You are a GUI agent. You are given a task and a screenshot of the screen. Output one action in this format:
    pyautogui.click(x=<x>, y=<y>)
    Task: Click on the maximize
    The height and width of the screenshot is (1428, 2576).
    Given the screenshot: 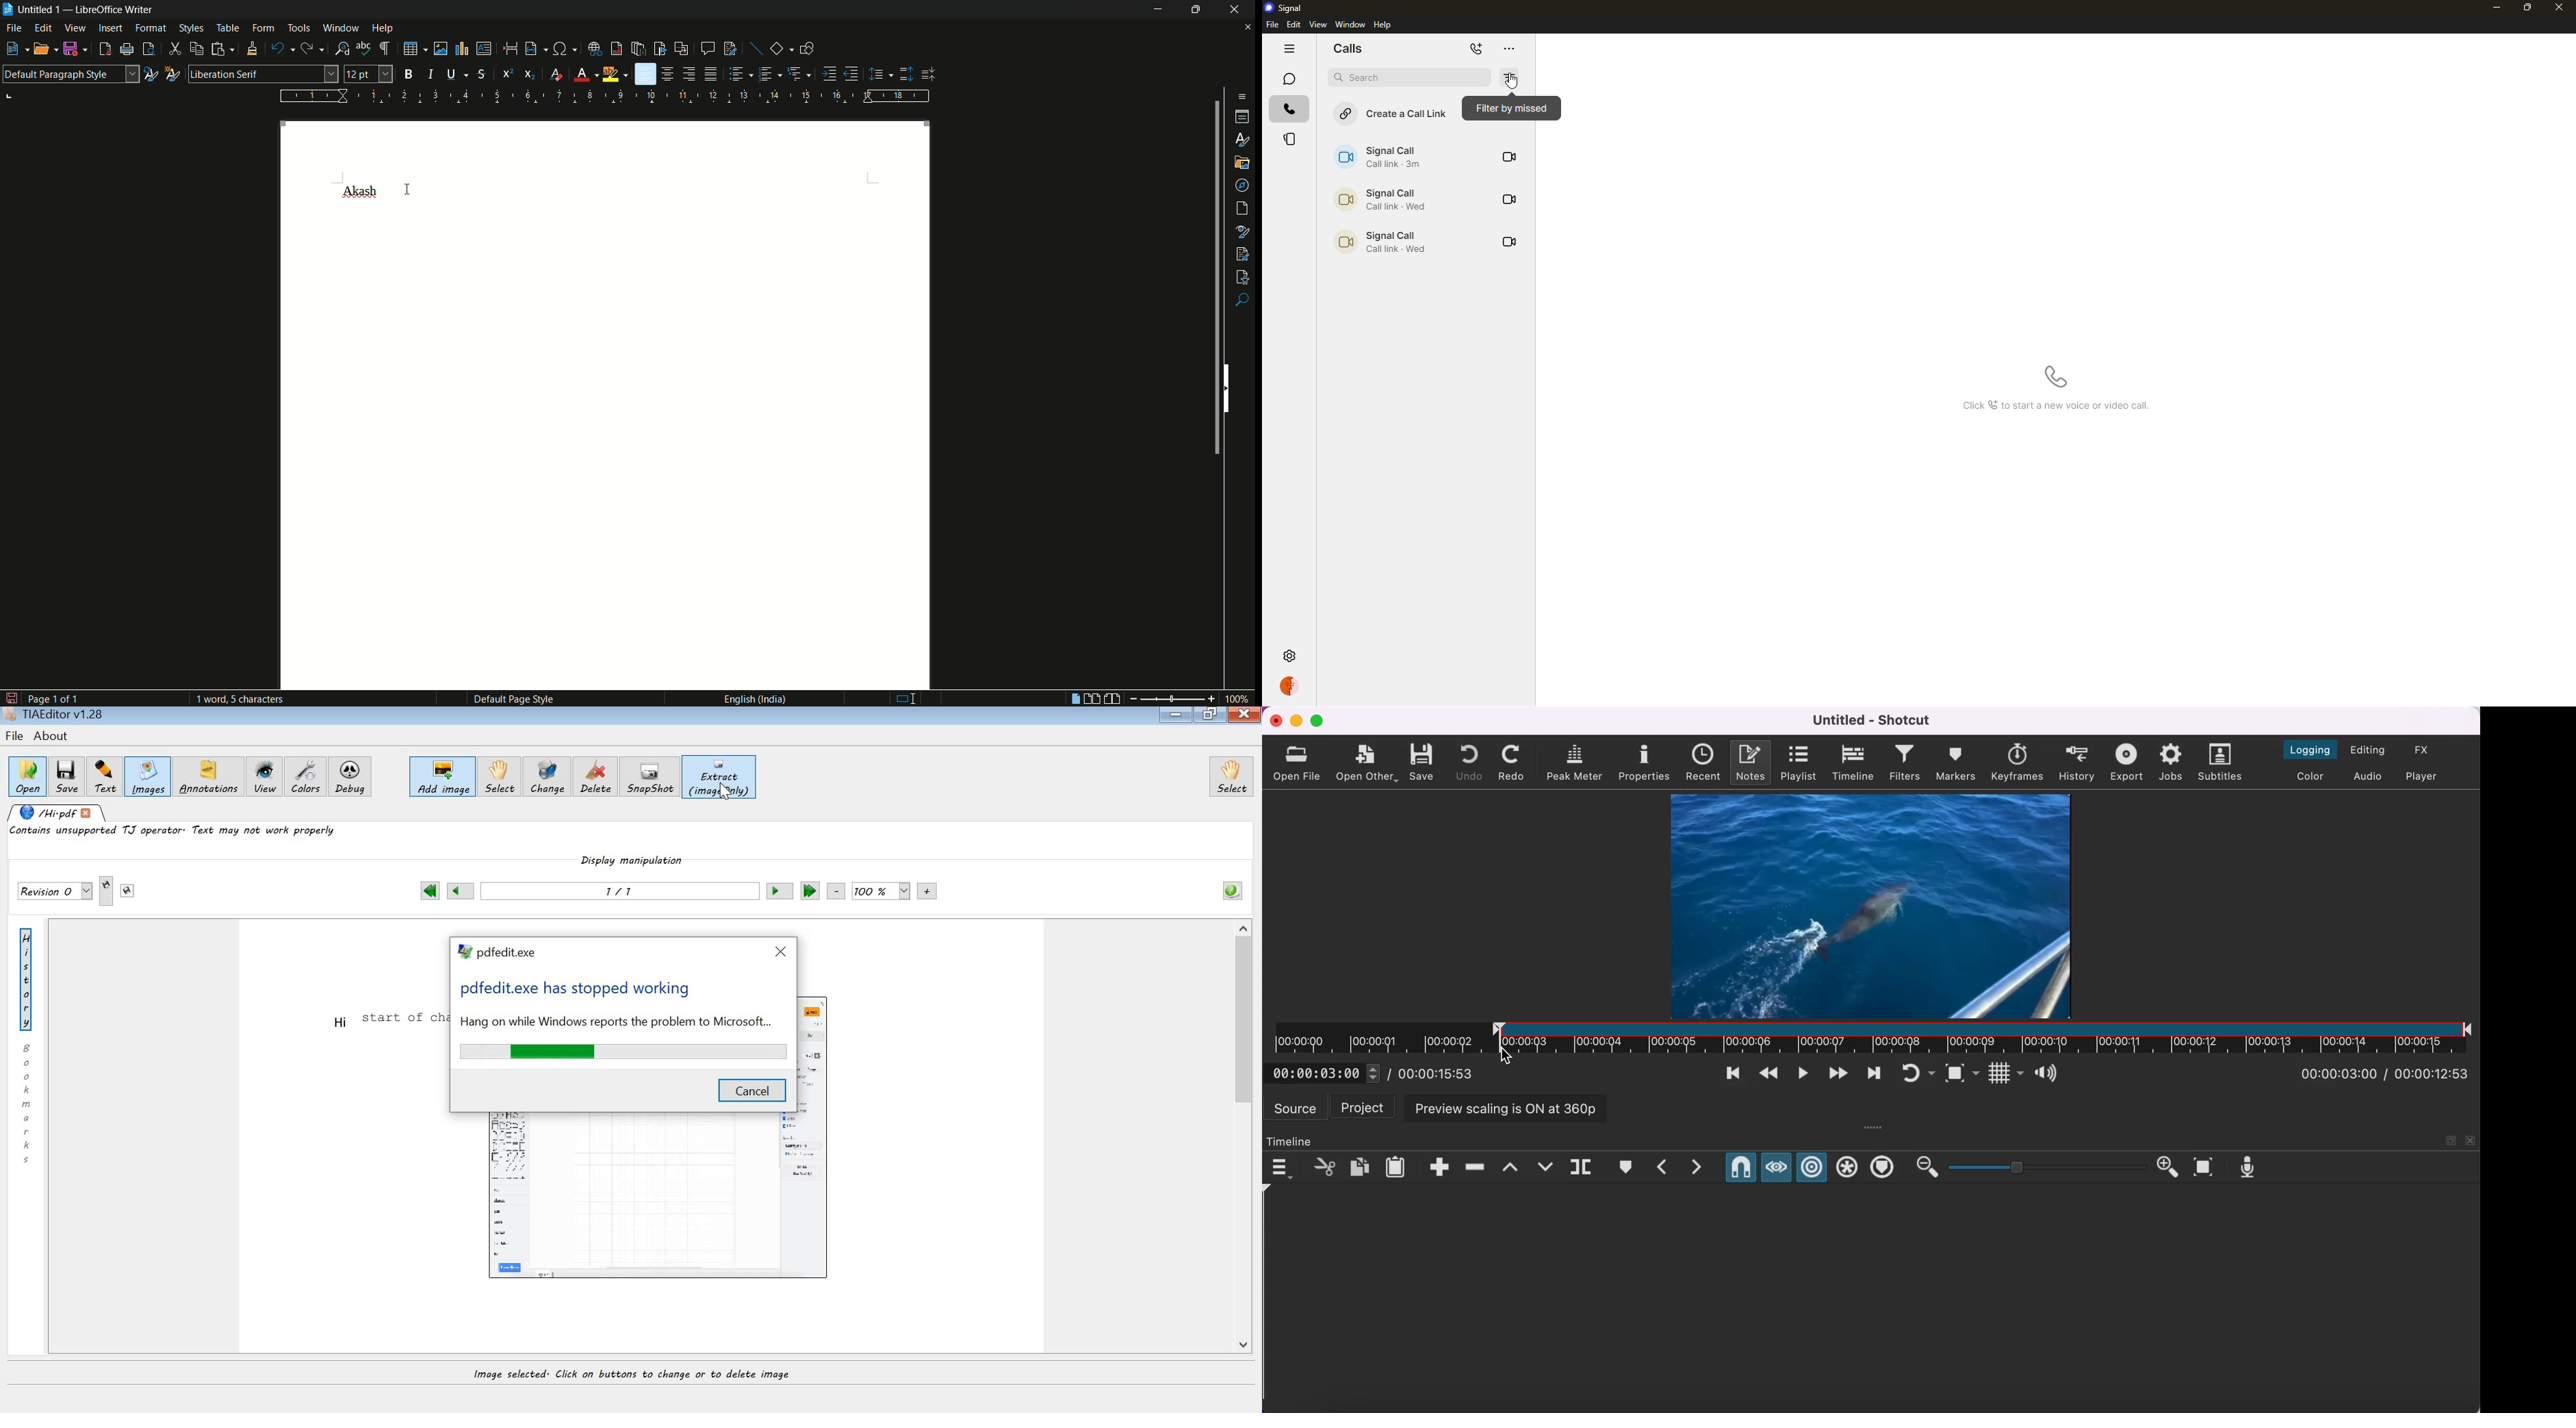 What is the action you would take?
    pyautogui.click(x=1320, y=721)
    